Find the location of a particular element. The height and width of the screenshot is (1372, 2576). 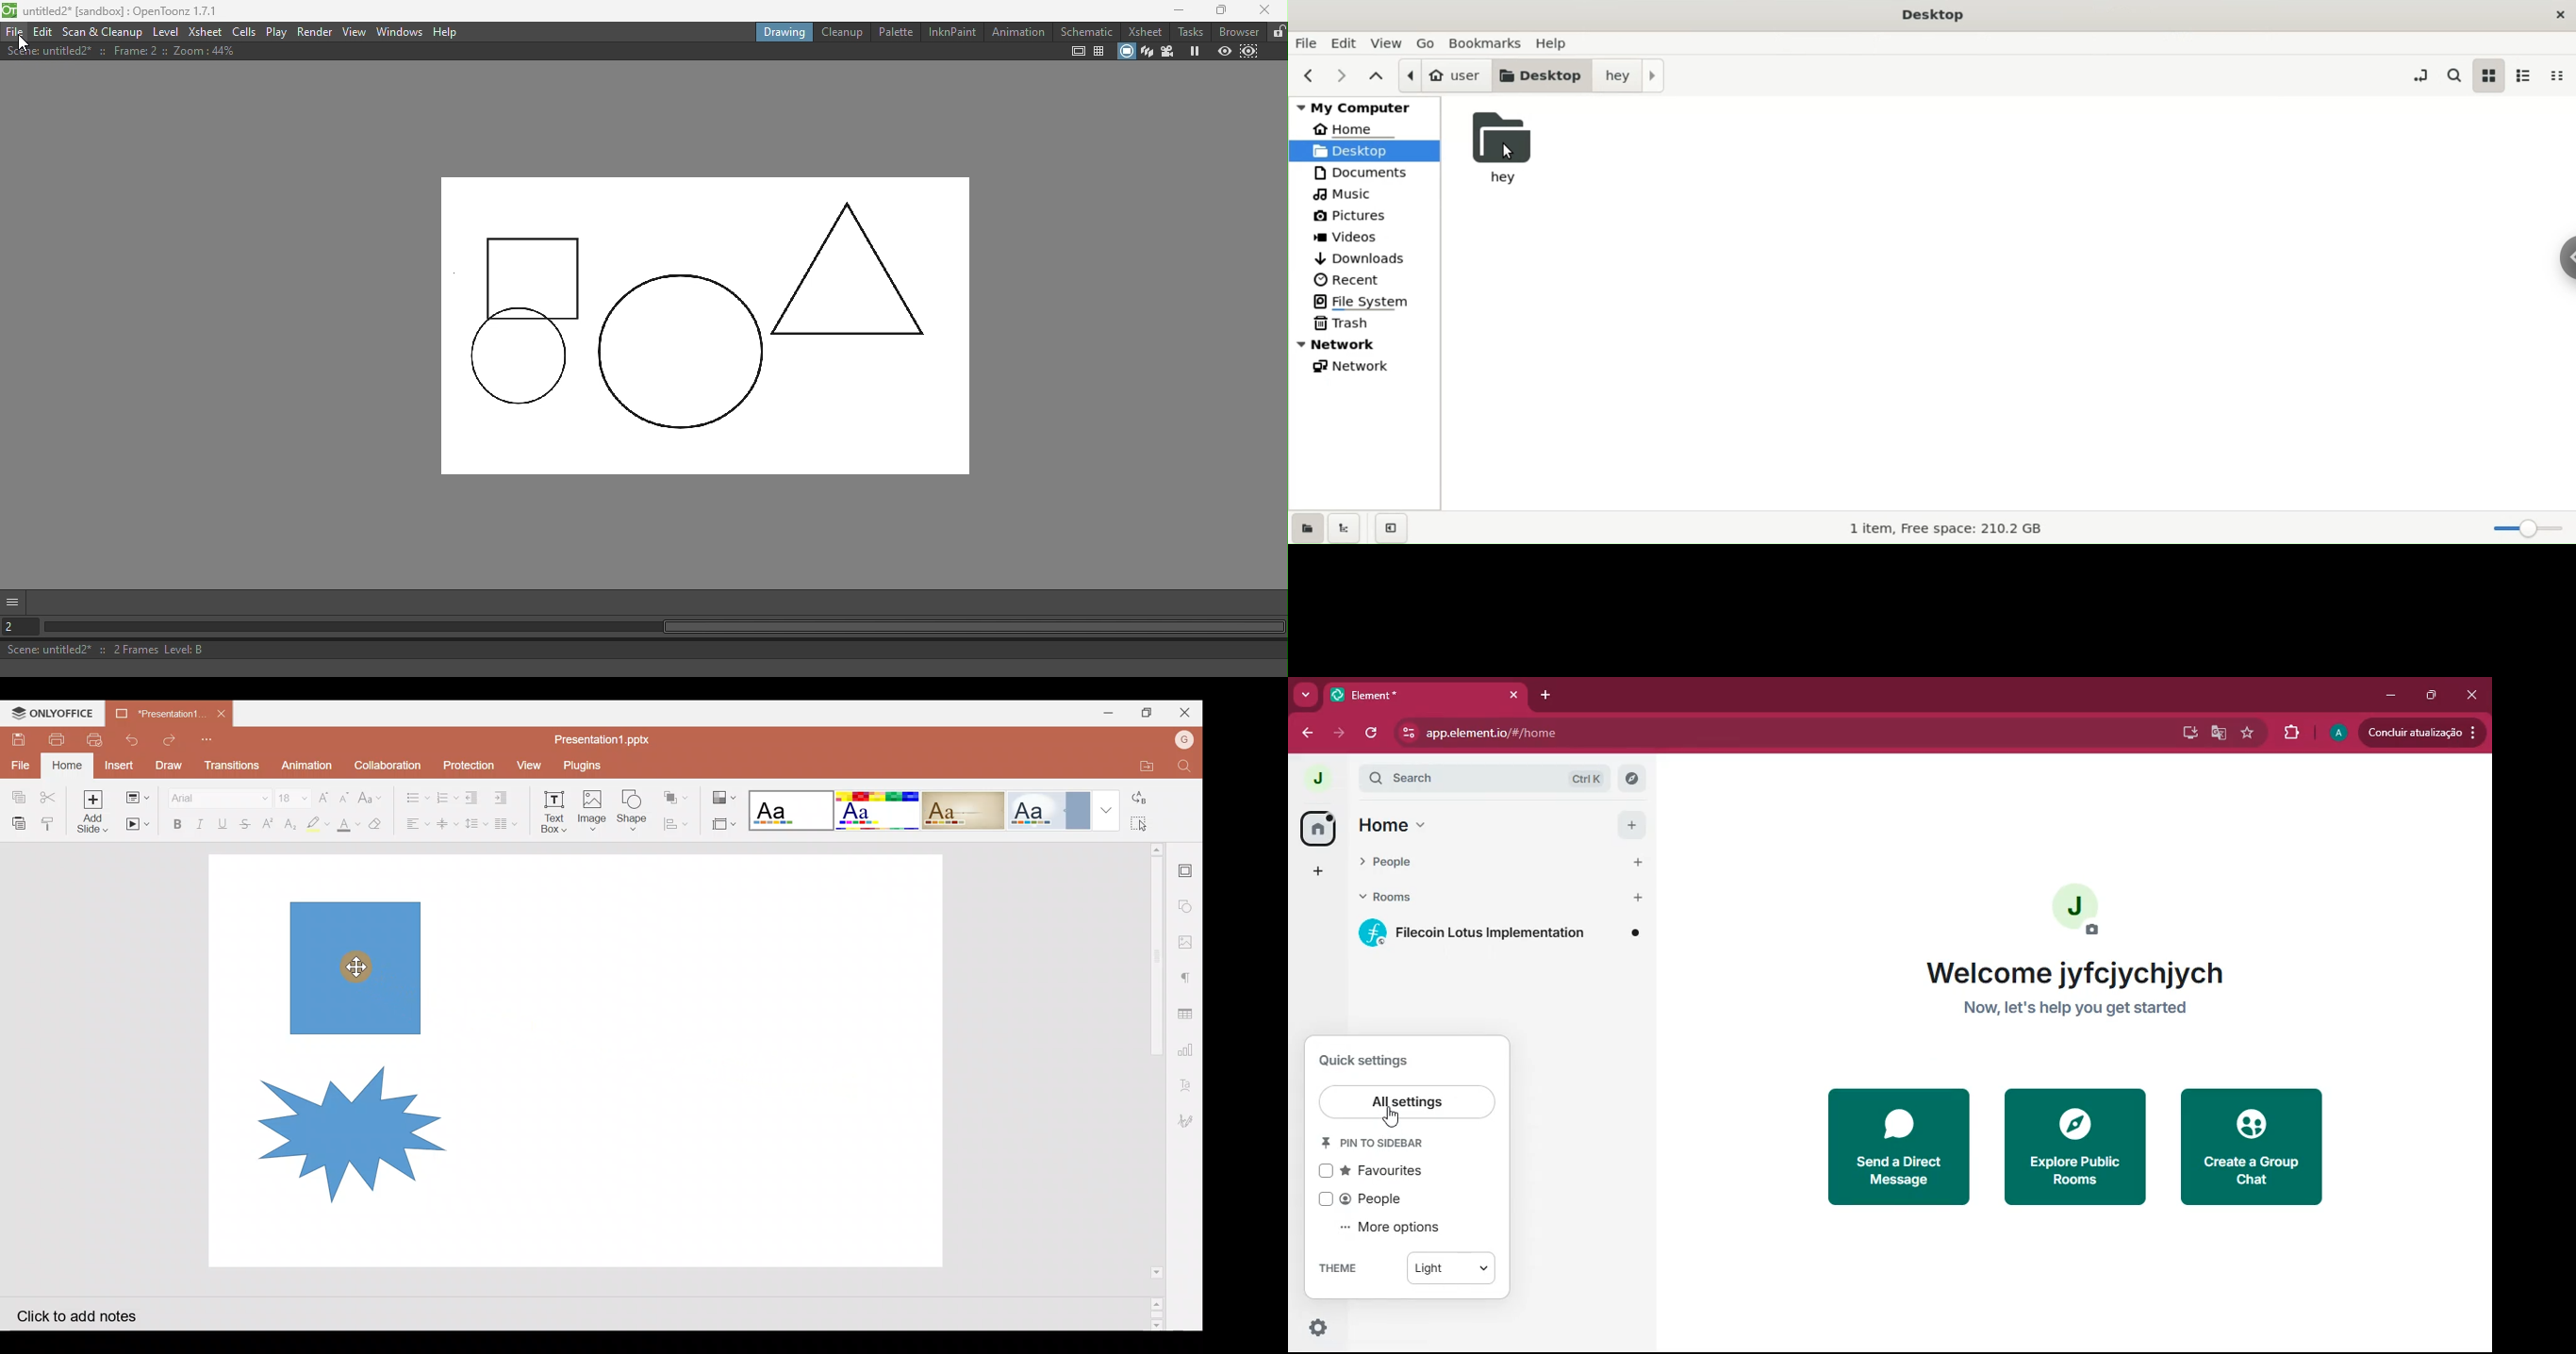

Increase font size is located at coordinates (322, 794).